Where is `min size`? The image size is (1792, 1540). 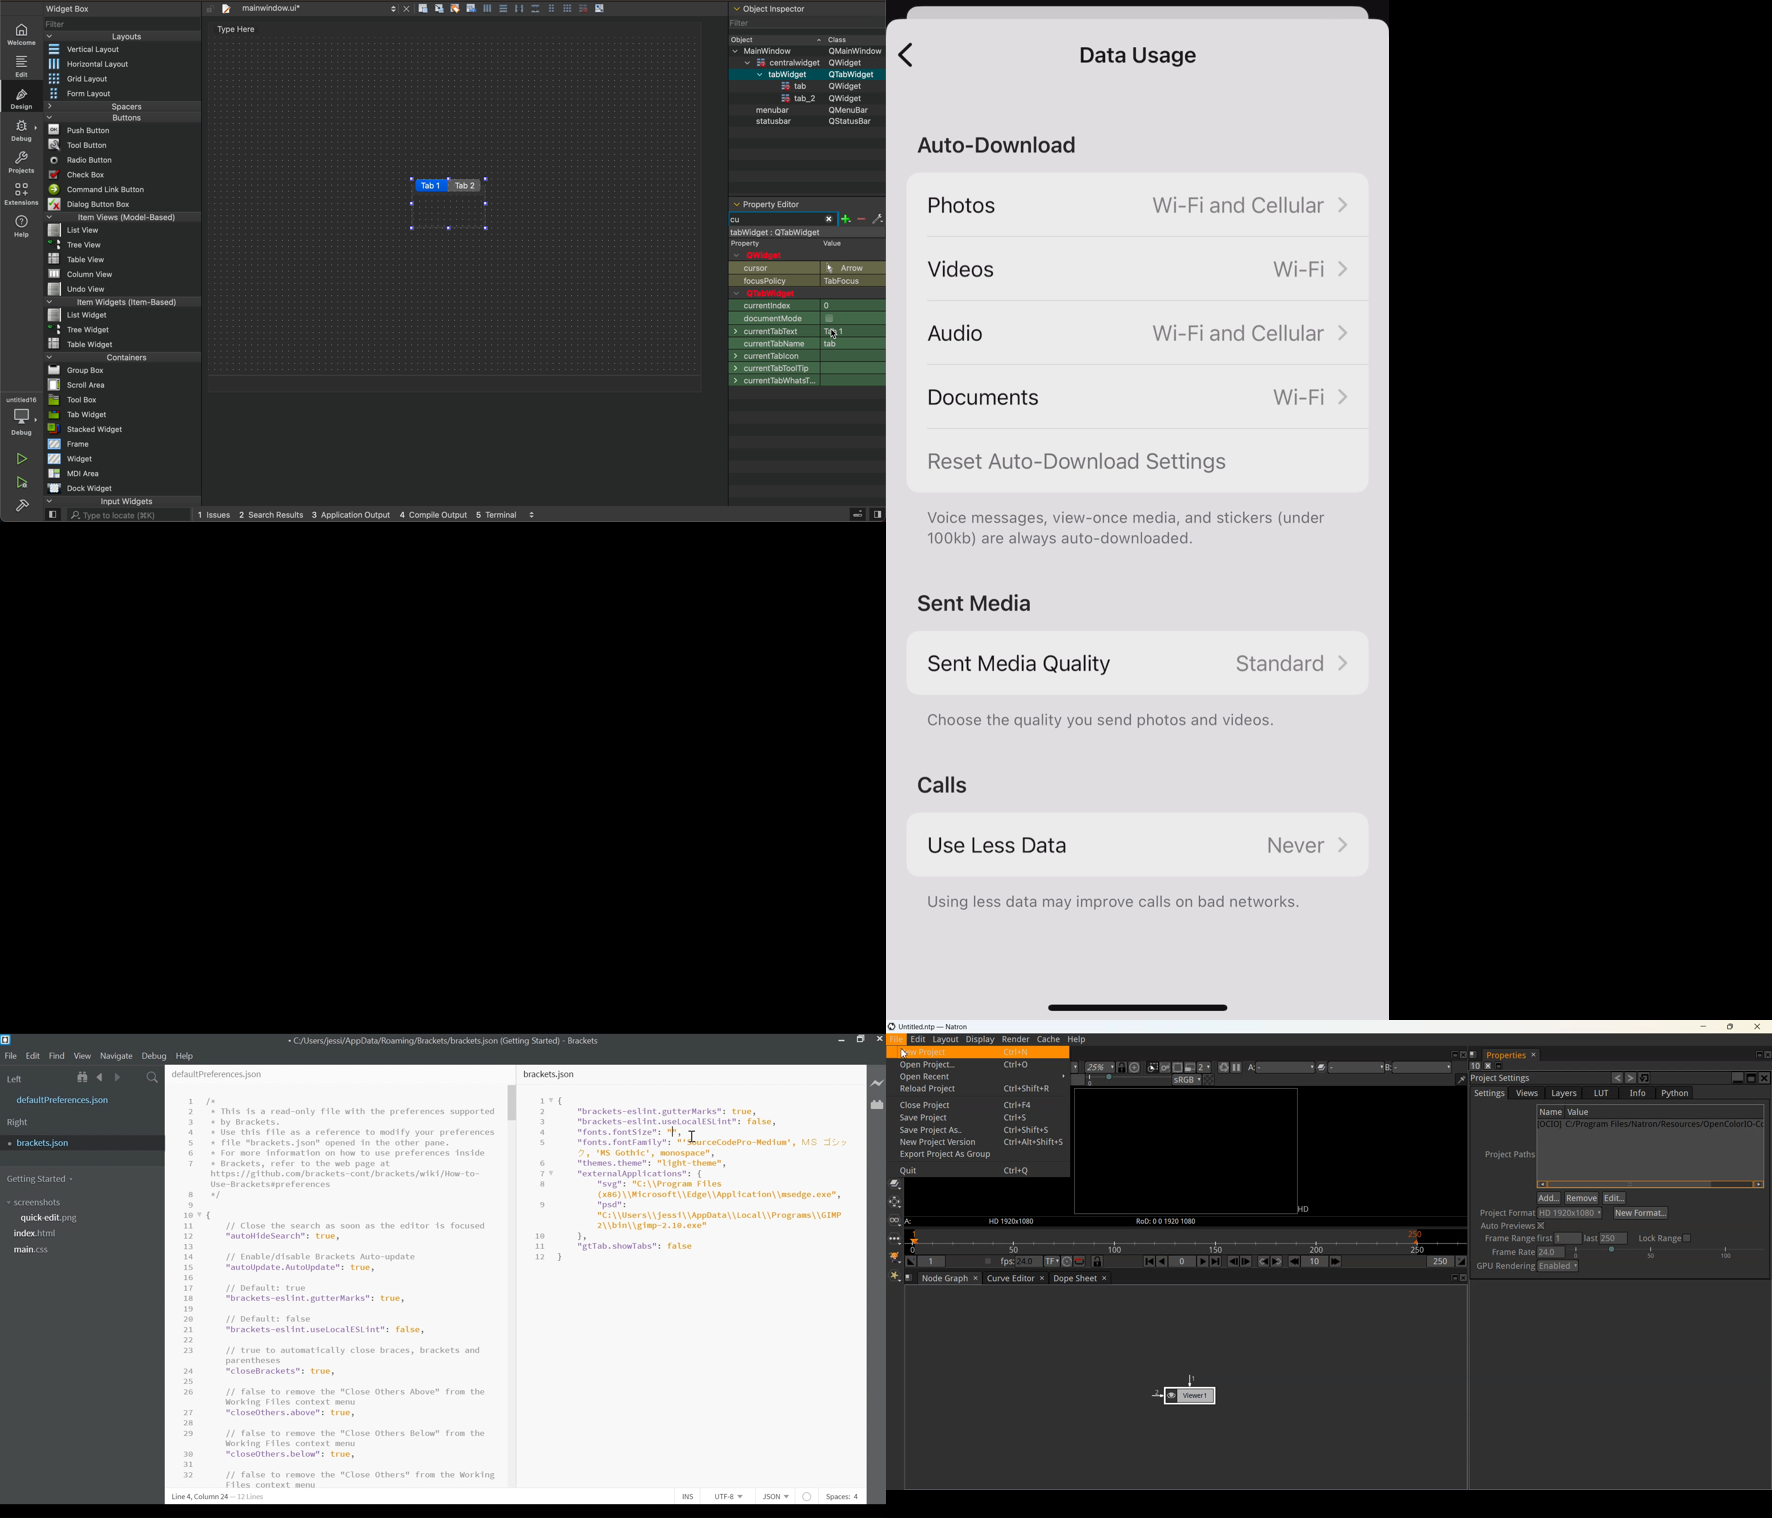 min size is located at coordinates (808, 331).